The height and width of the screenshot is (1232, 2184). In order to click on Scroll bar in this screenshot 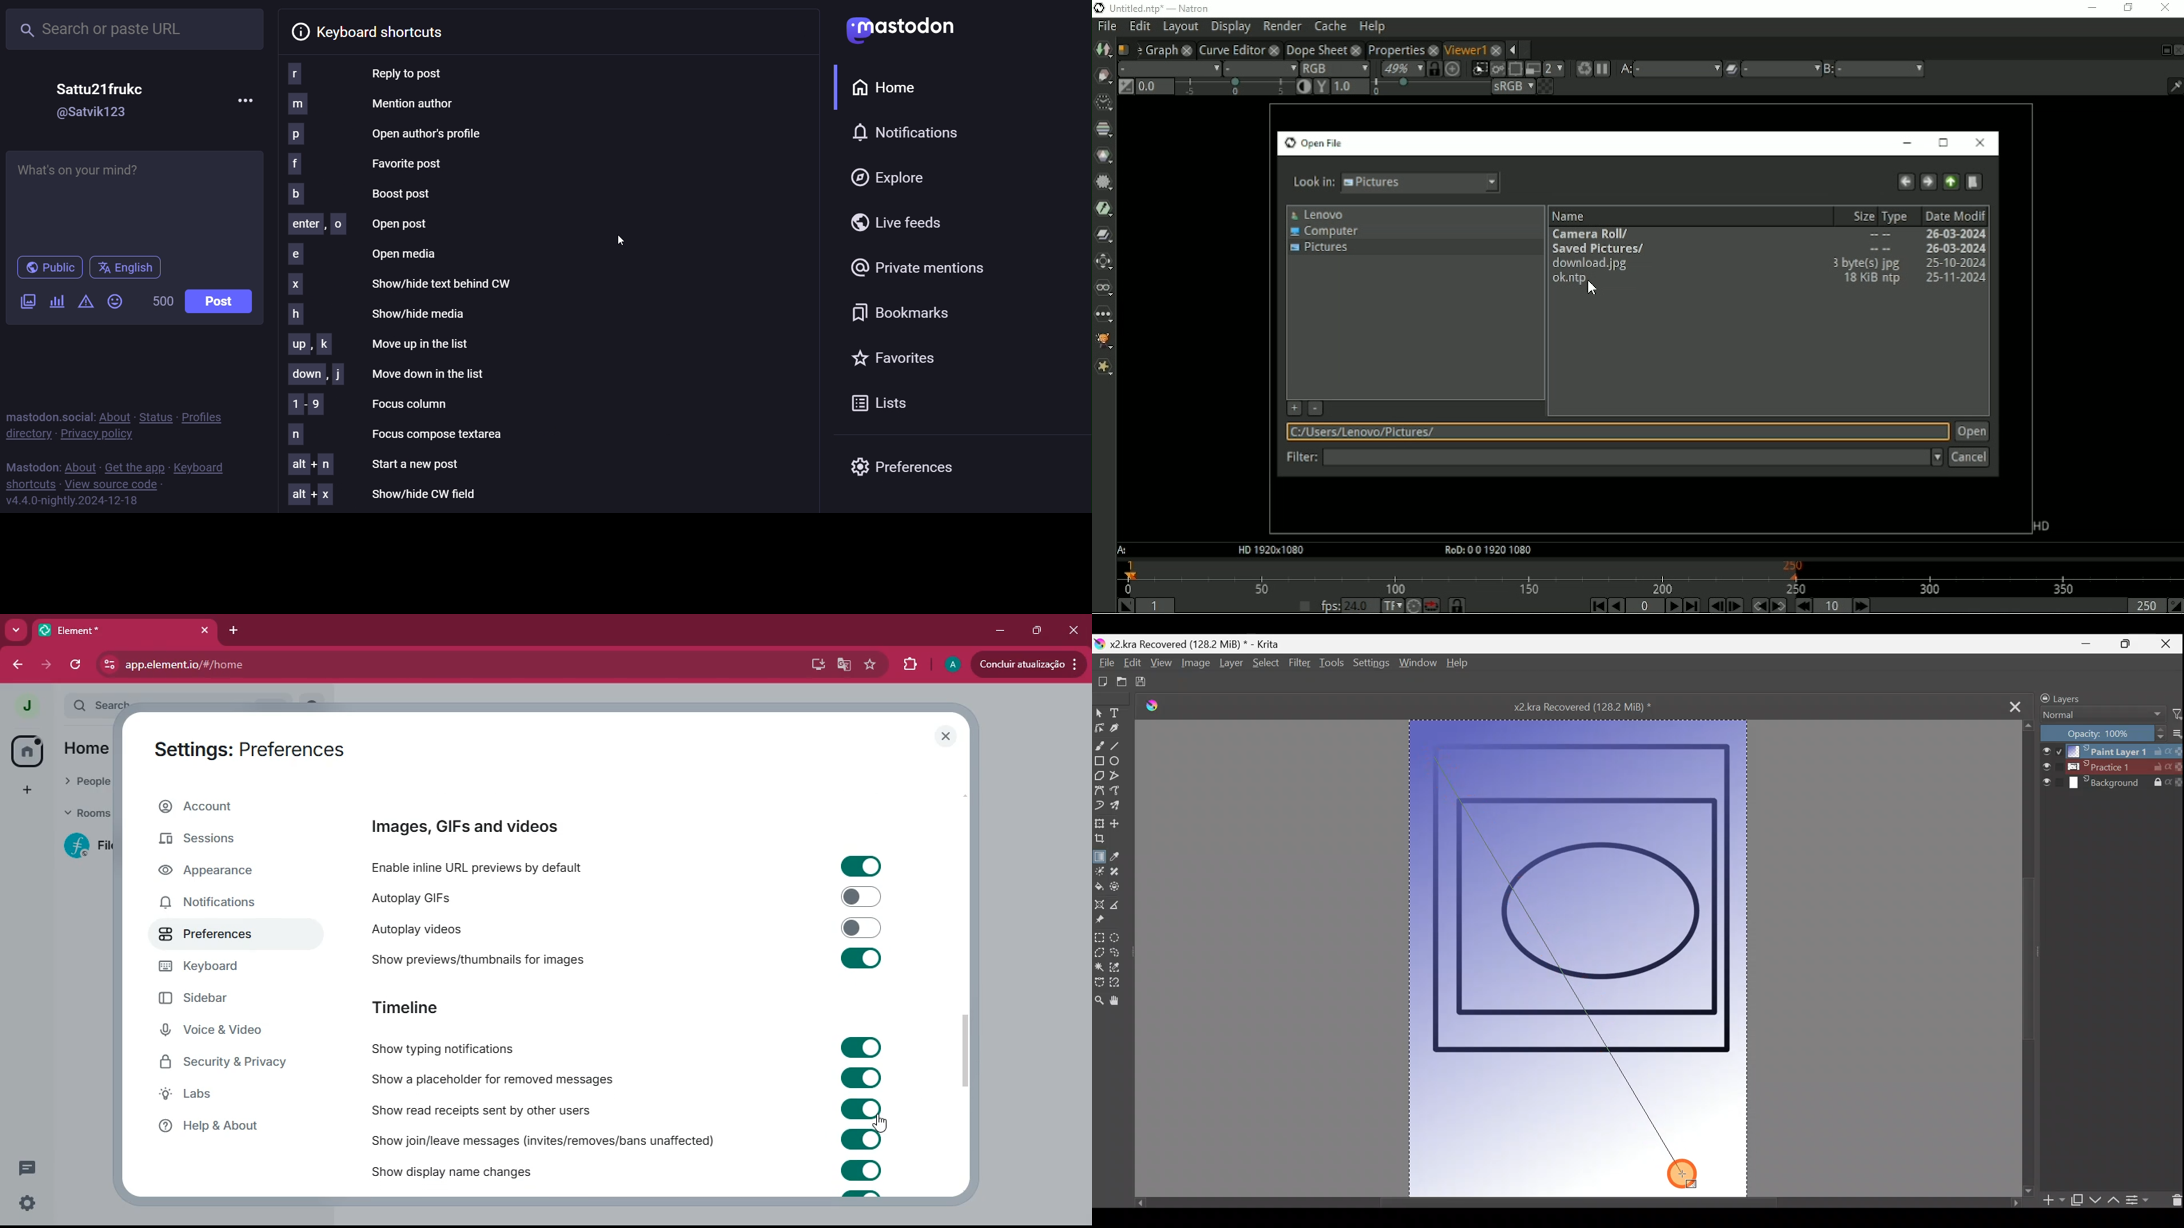, I will do `click(1575, 1199)`.